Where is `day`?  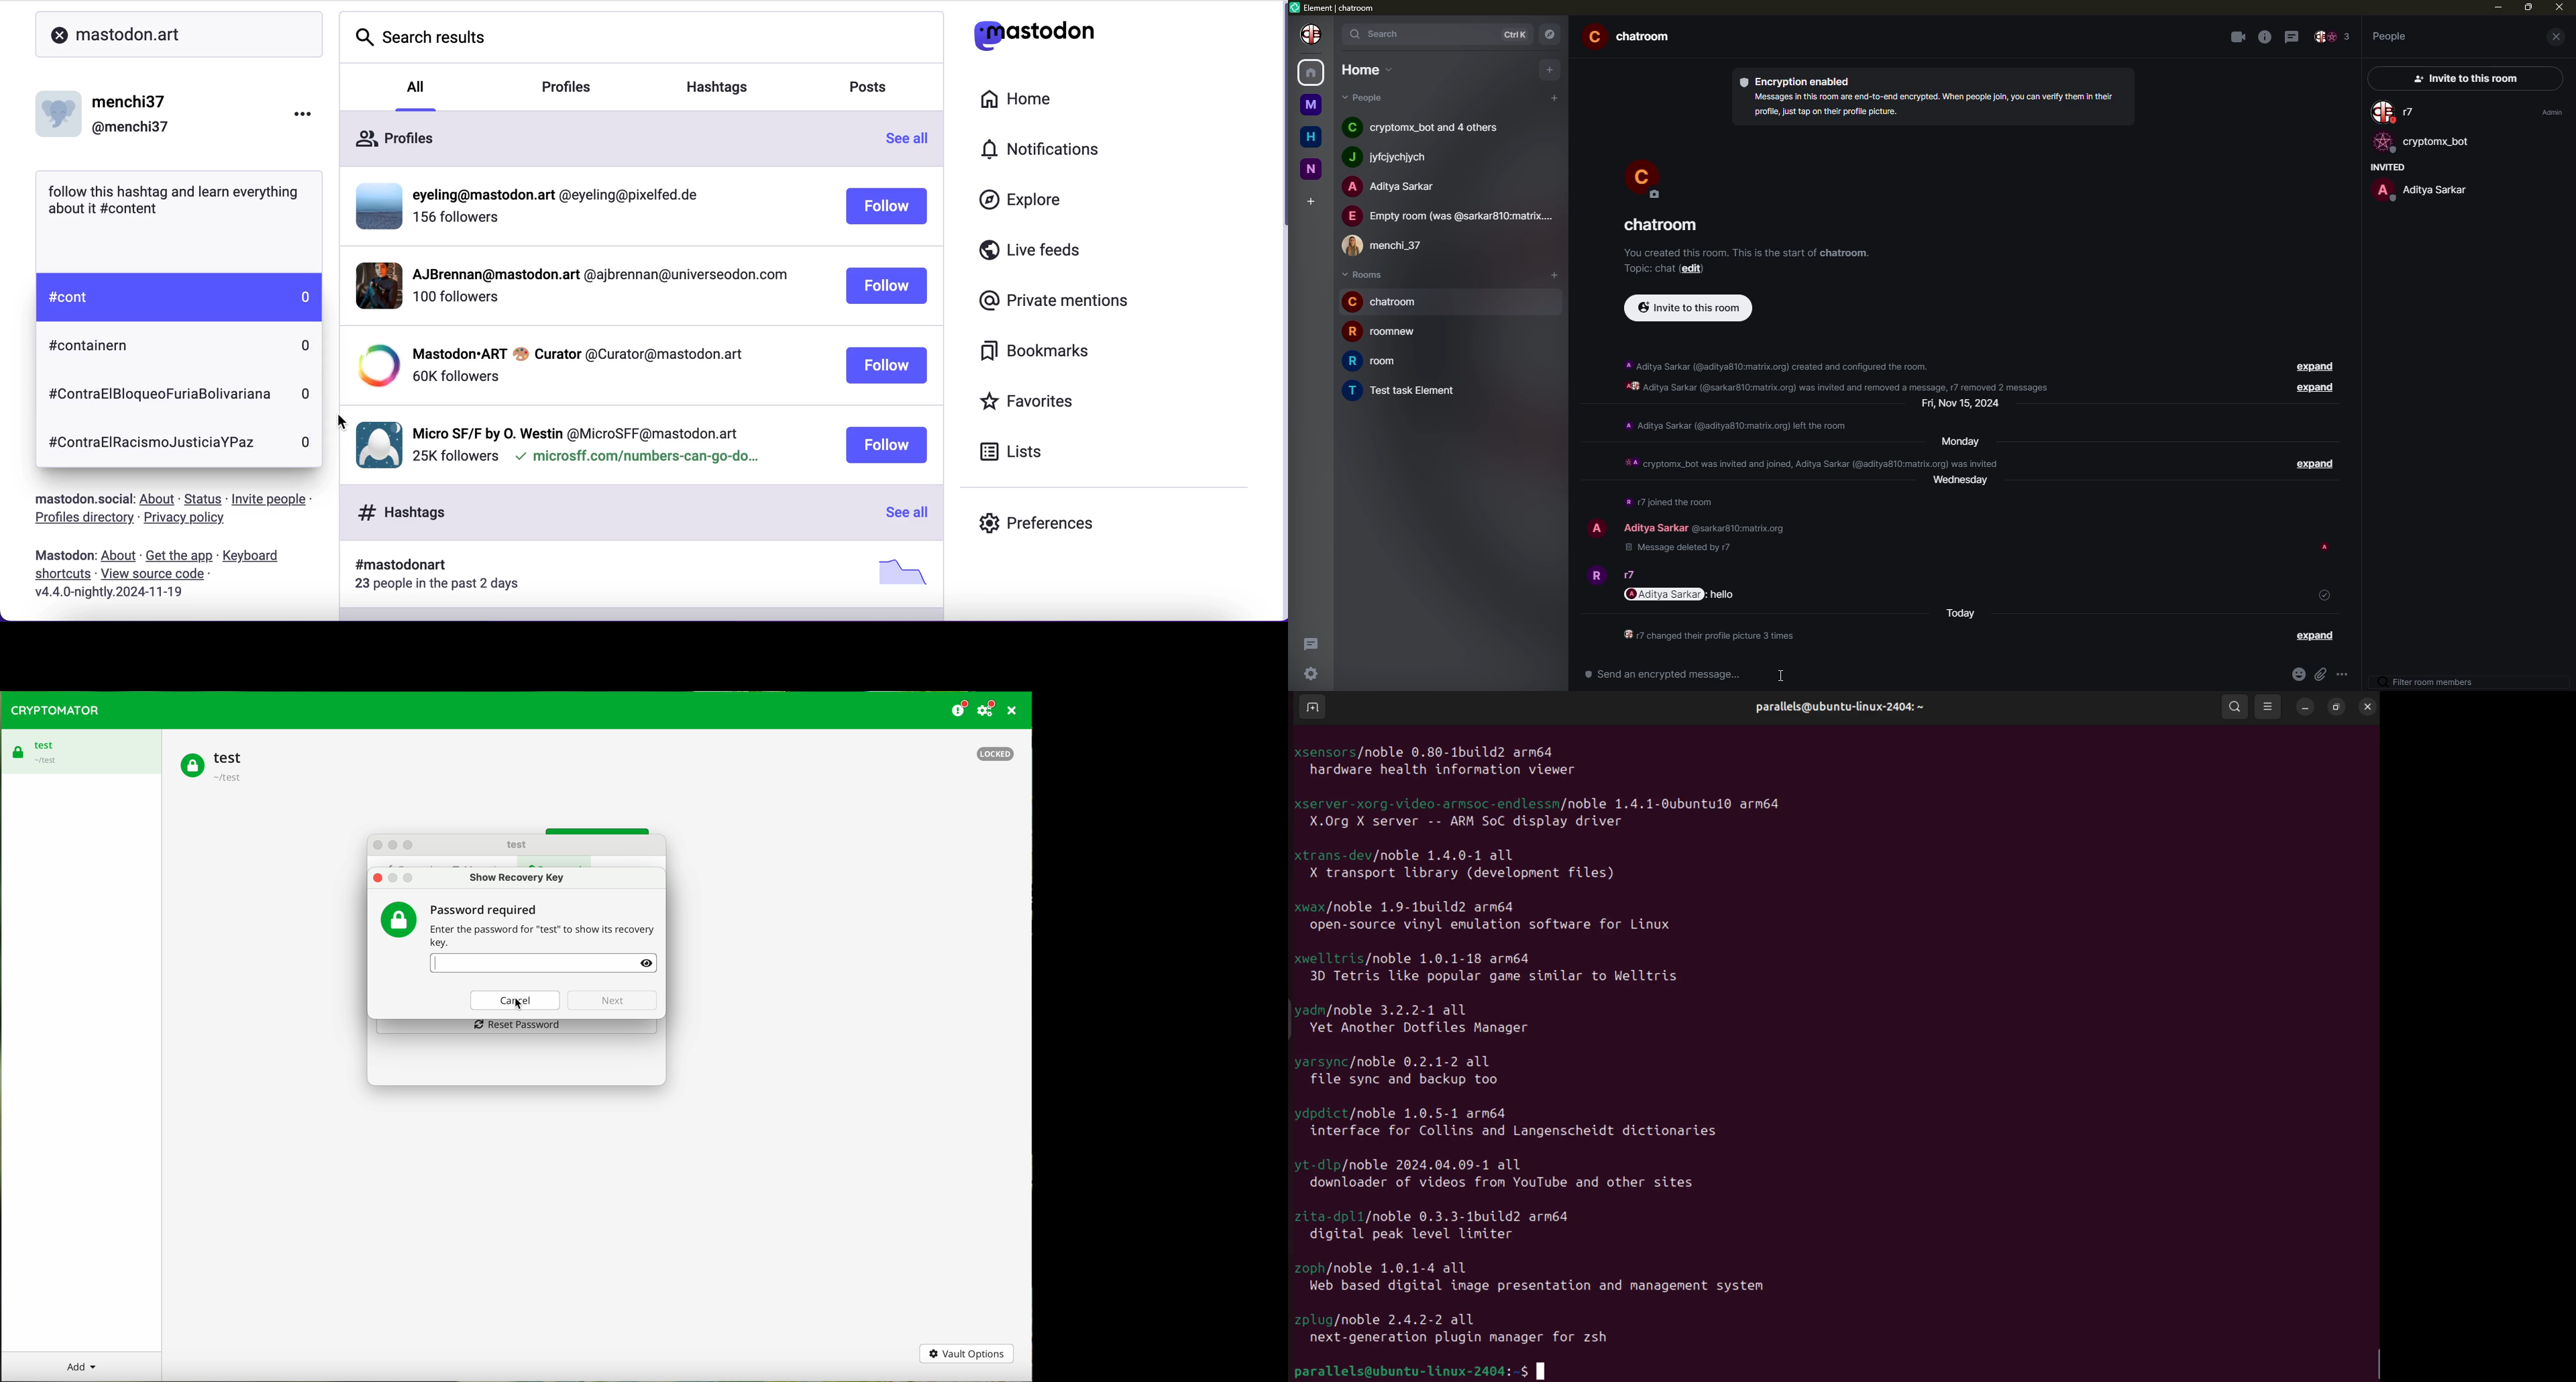 day is located at coordinates (1956, 441).